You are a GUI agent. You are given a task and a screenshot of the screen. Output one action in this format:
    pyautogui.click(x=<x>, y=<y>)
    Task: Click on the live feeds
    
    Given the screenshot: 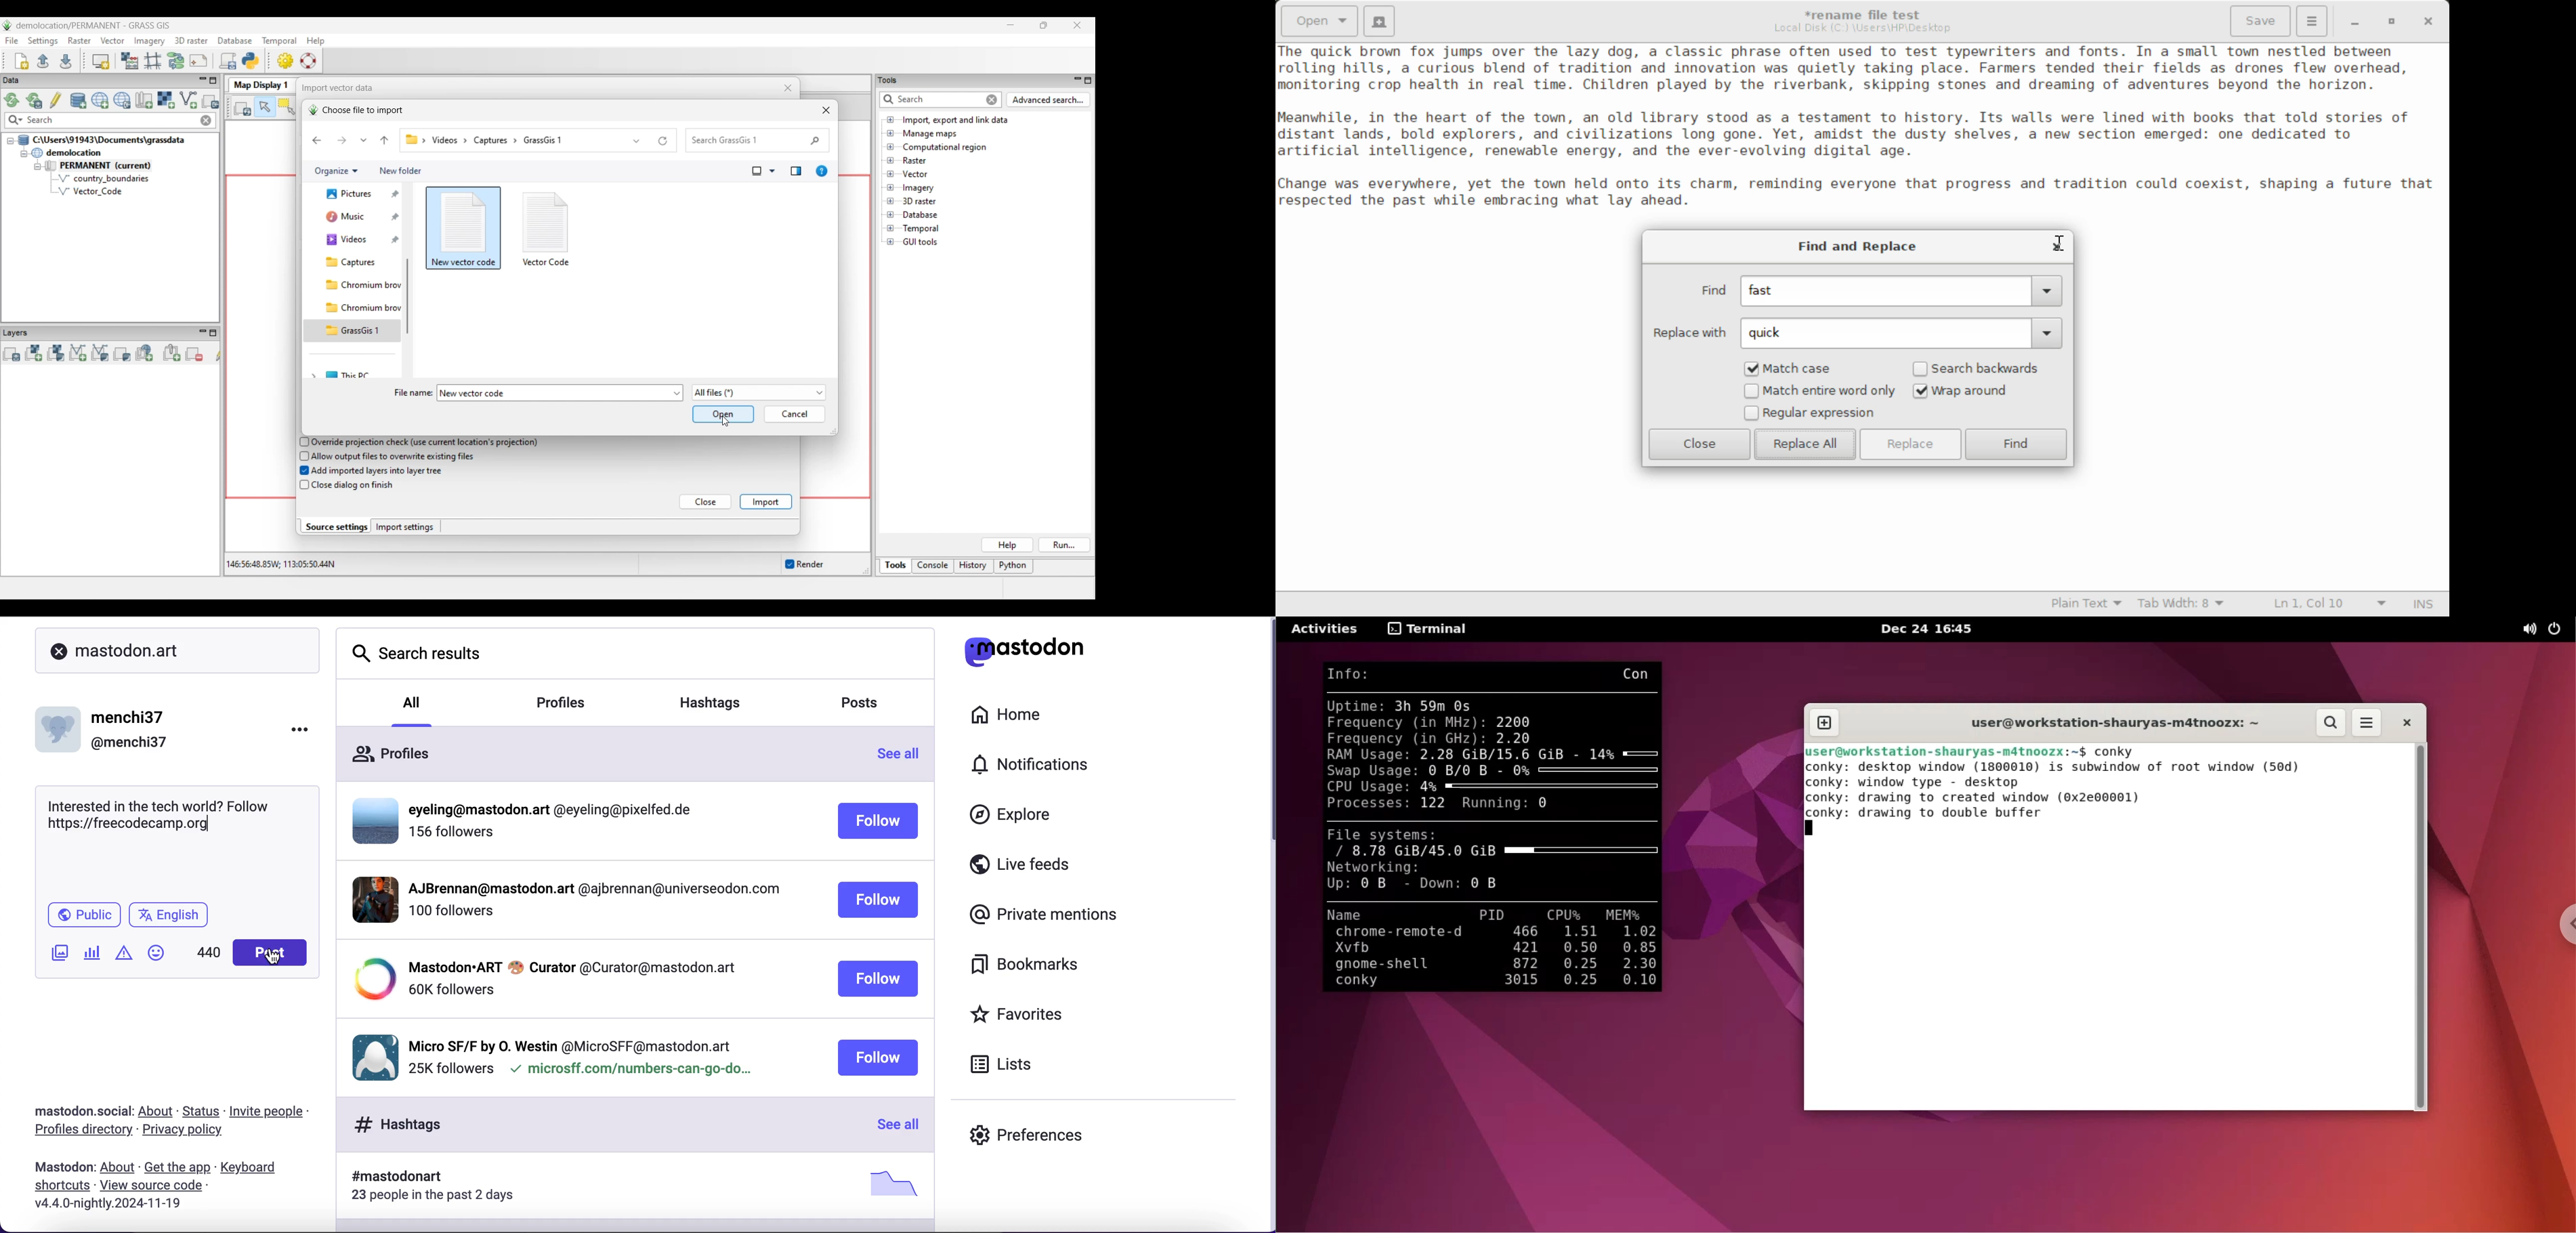 What is the action you would take?
    pyautogui.click(x=1021, y=868)
    